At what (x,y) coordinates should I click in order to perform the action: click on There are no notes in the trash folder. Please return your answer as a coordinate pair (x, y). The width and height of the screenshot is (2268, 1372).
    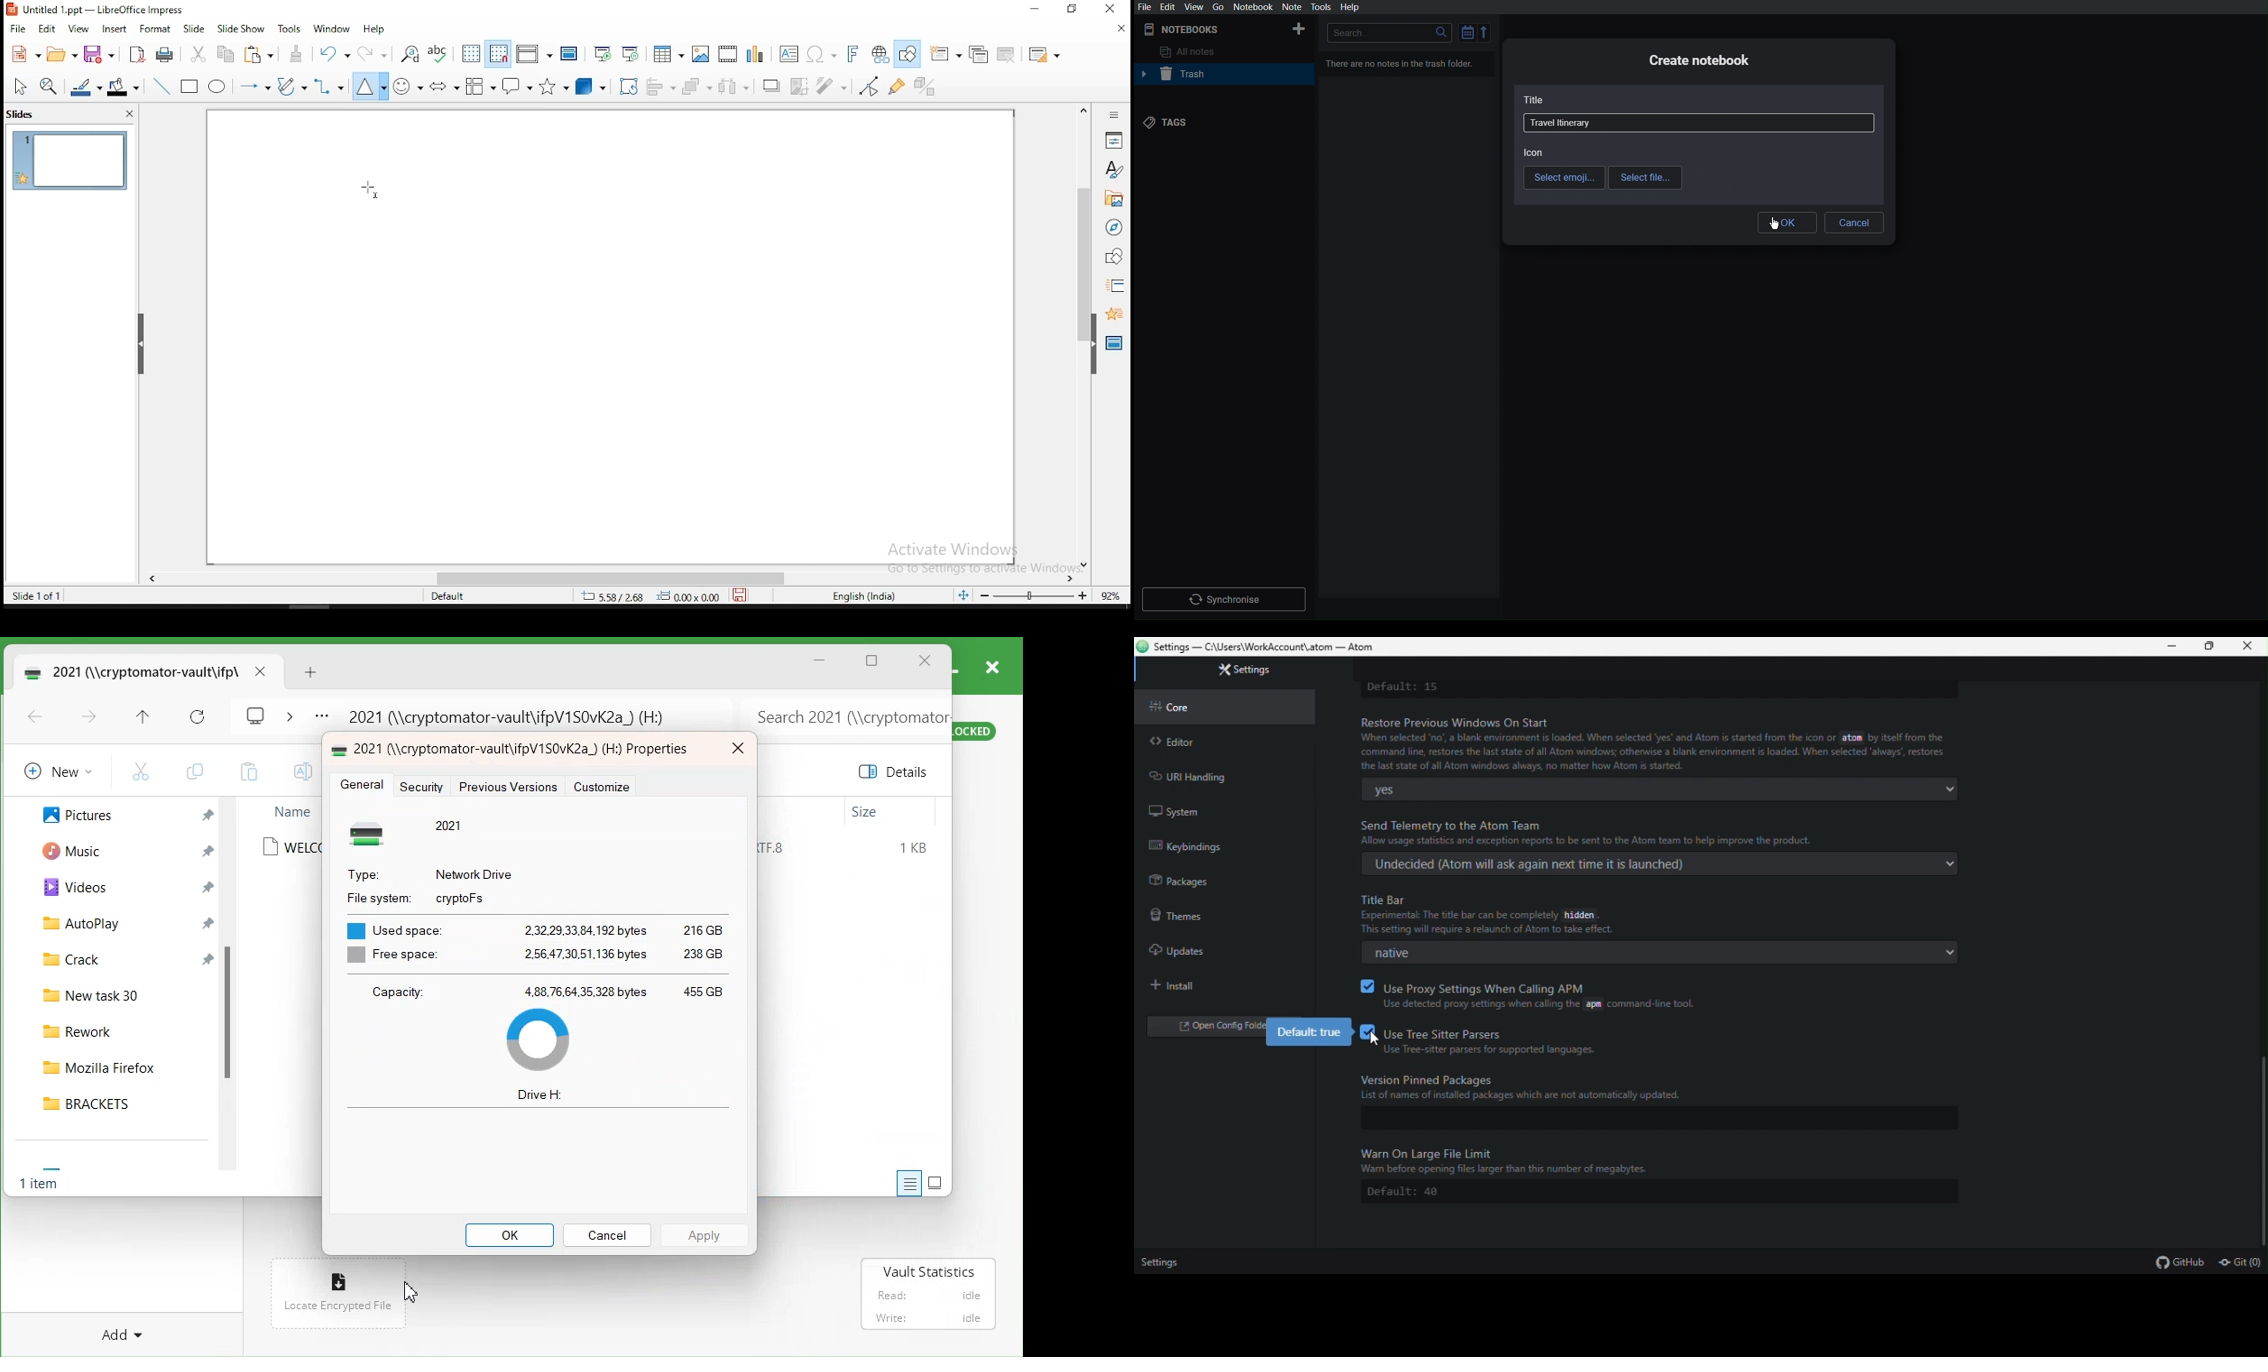
    Looking at the image, I should click on (1400, 64).